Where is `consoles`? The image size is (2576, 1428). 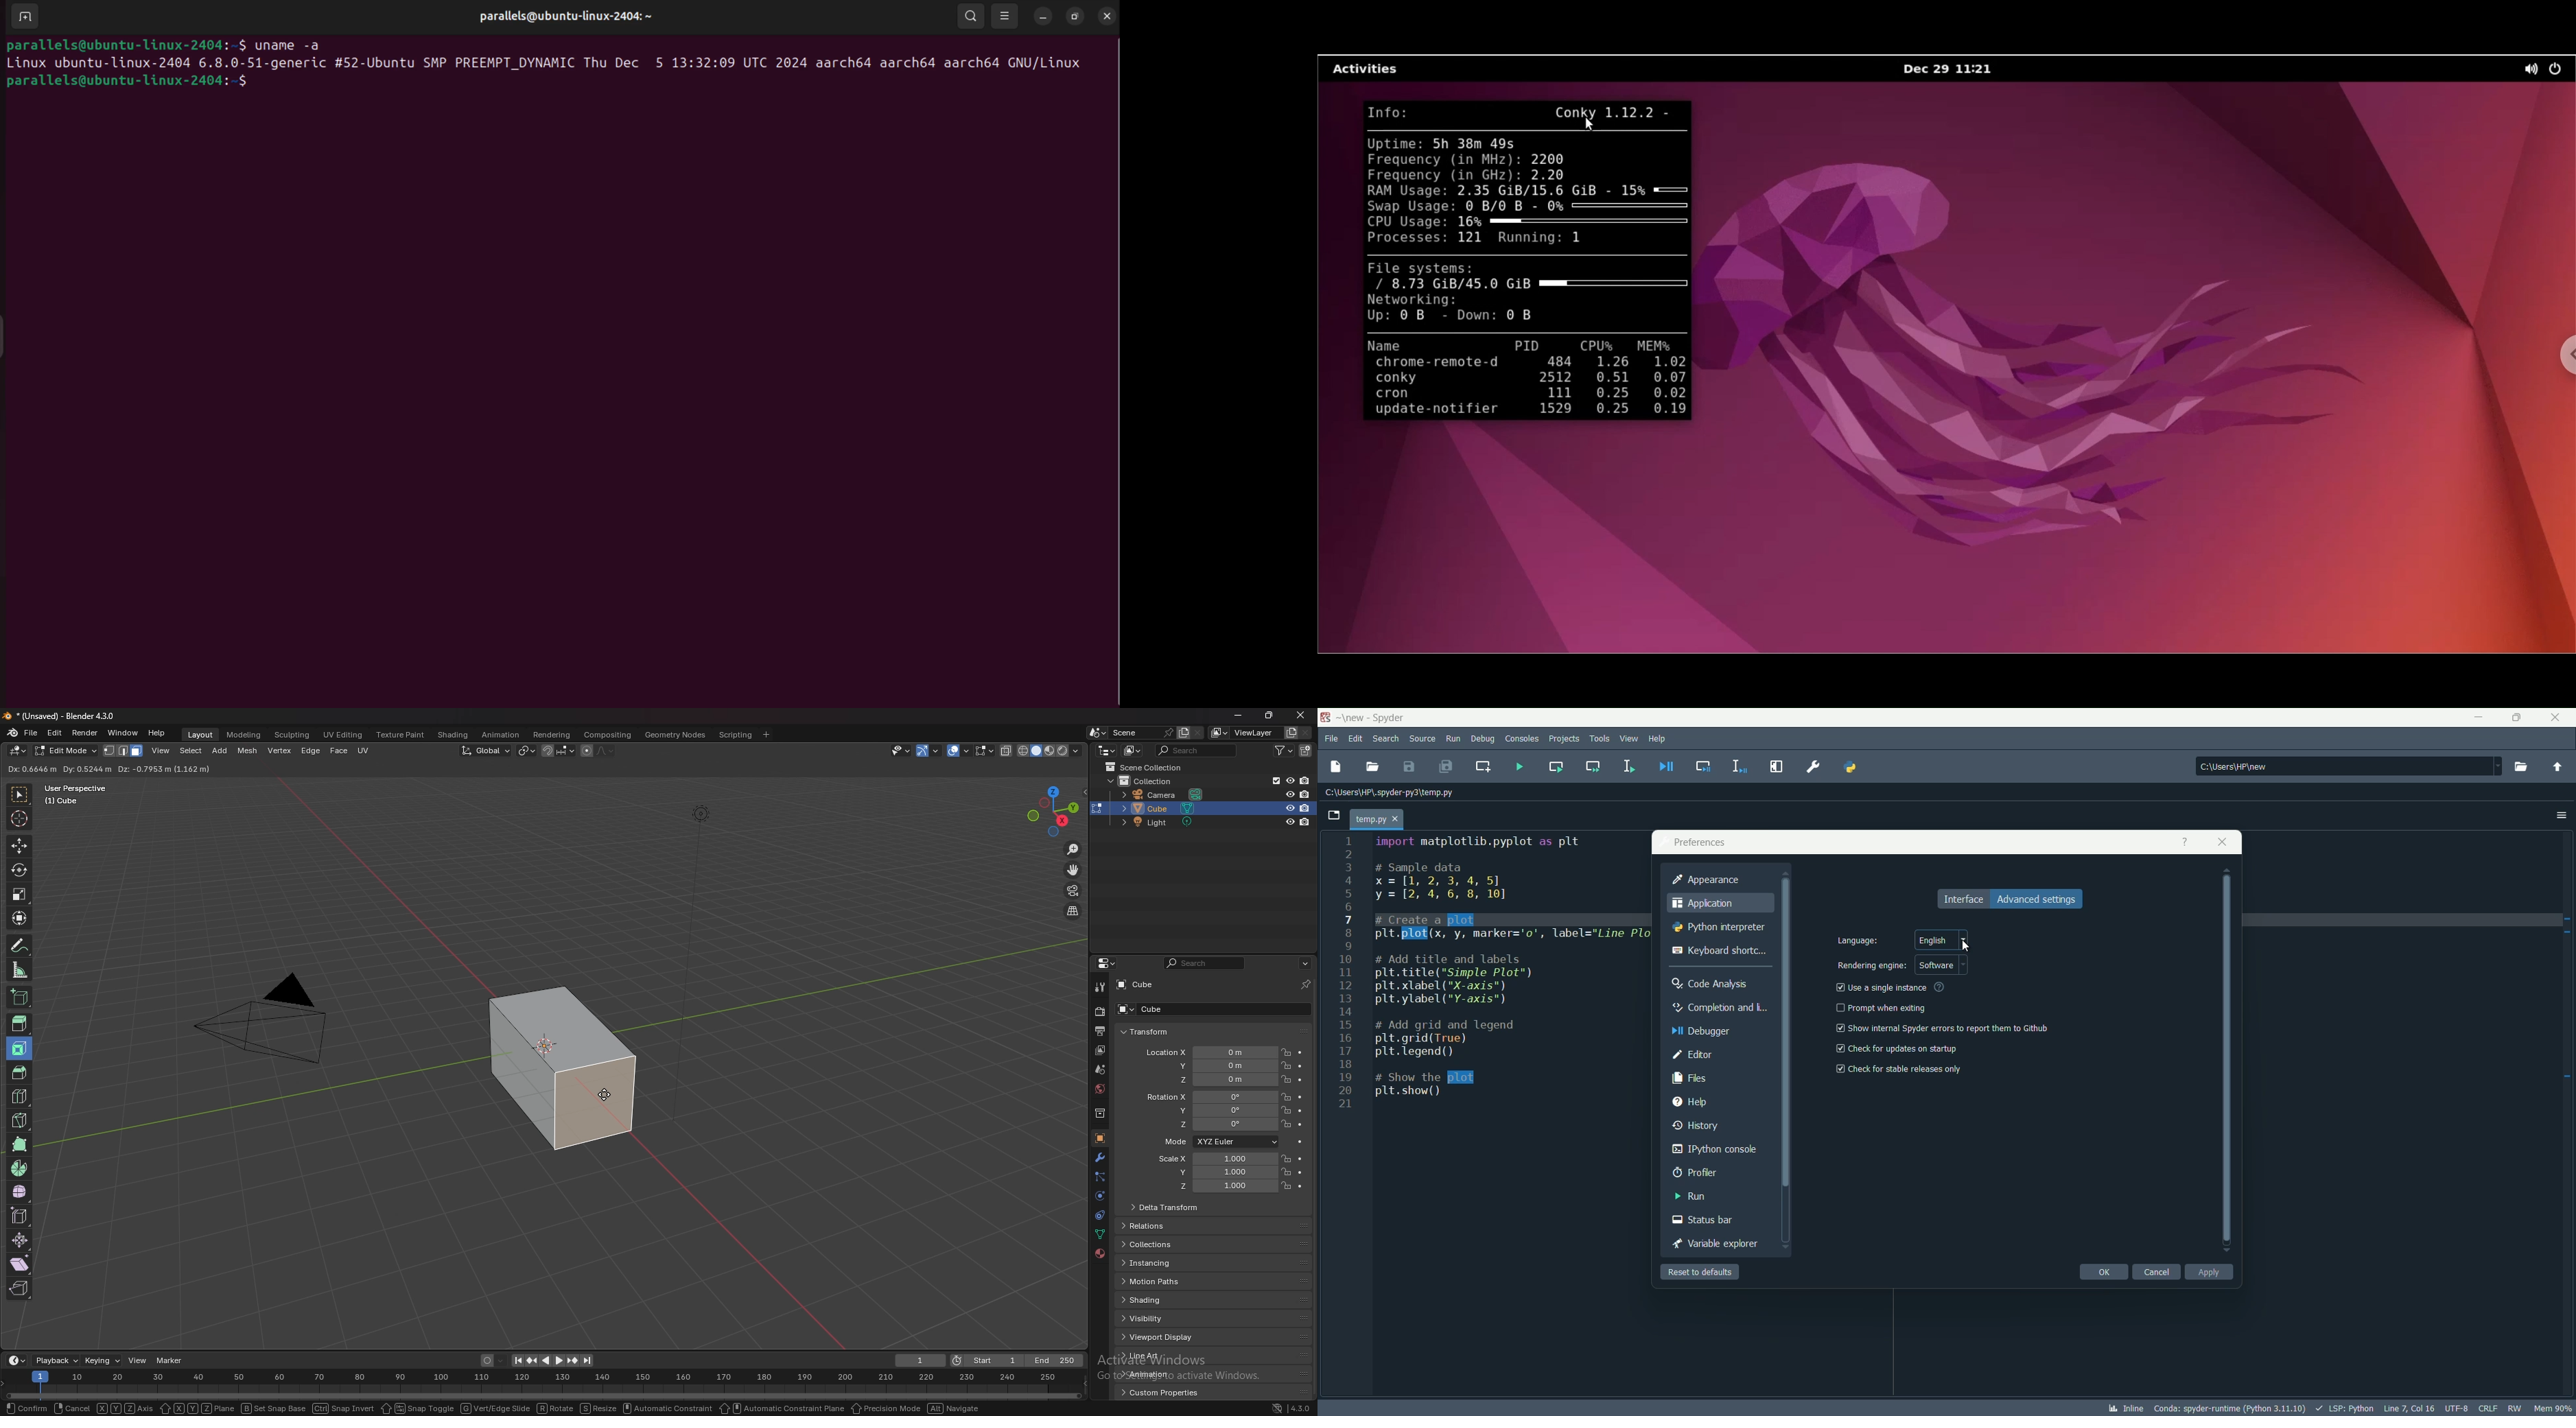 consoles is located at coordinates (1524, 739).